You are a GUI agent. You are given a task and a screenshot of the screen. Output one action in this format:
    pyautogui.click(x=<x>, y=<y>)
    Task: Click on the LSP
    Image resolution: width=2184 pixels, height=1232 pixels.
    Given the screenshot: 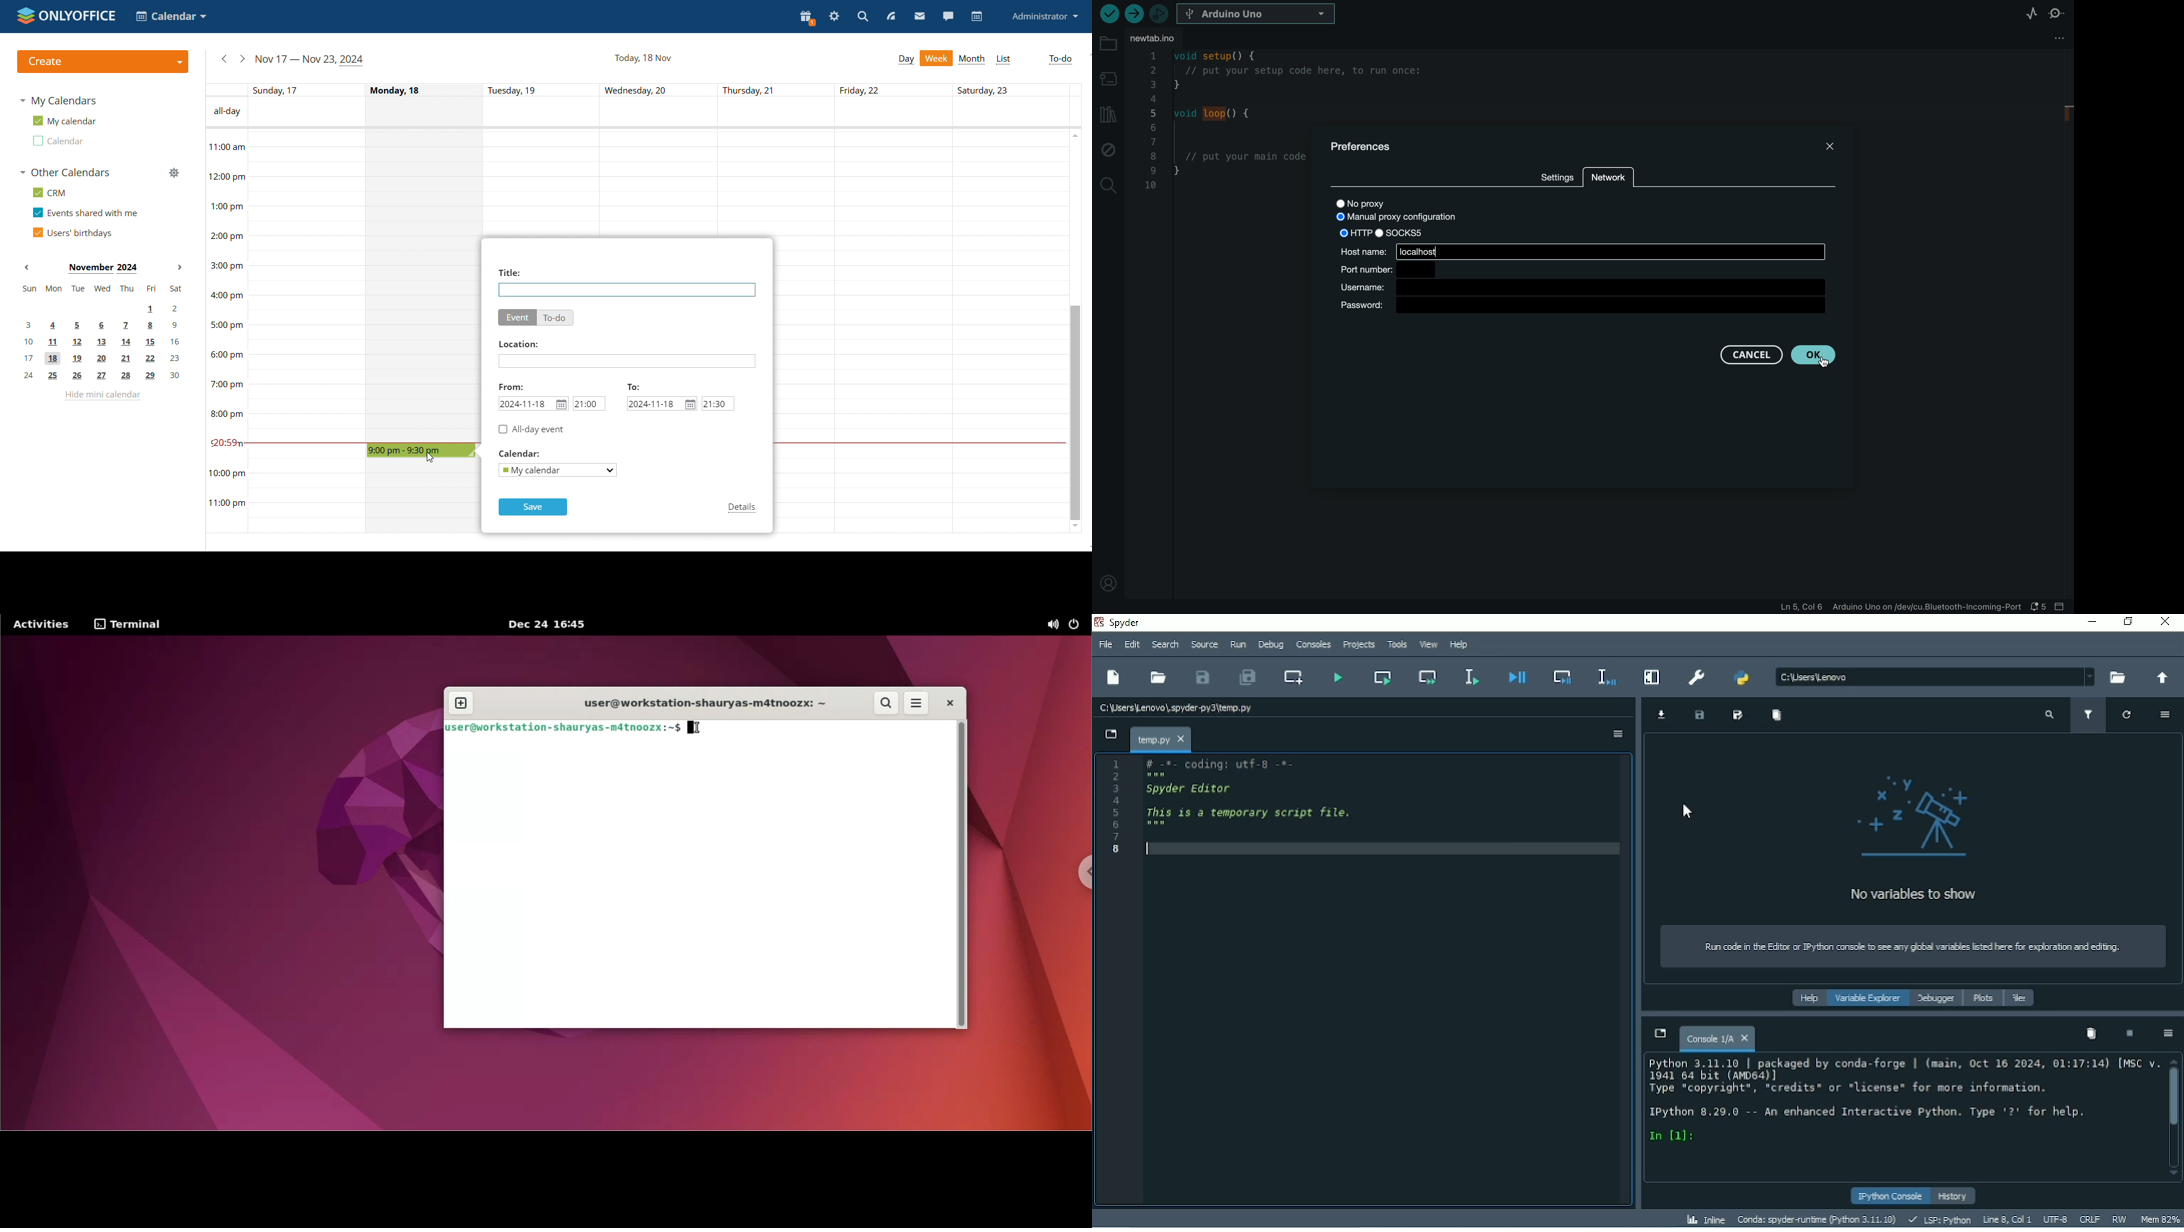 What is the action you would take?
    pyautogui.click(x=1938, y=1220)
    